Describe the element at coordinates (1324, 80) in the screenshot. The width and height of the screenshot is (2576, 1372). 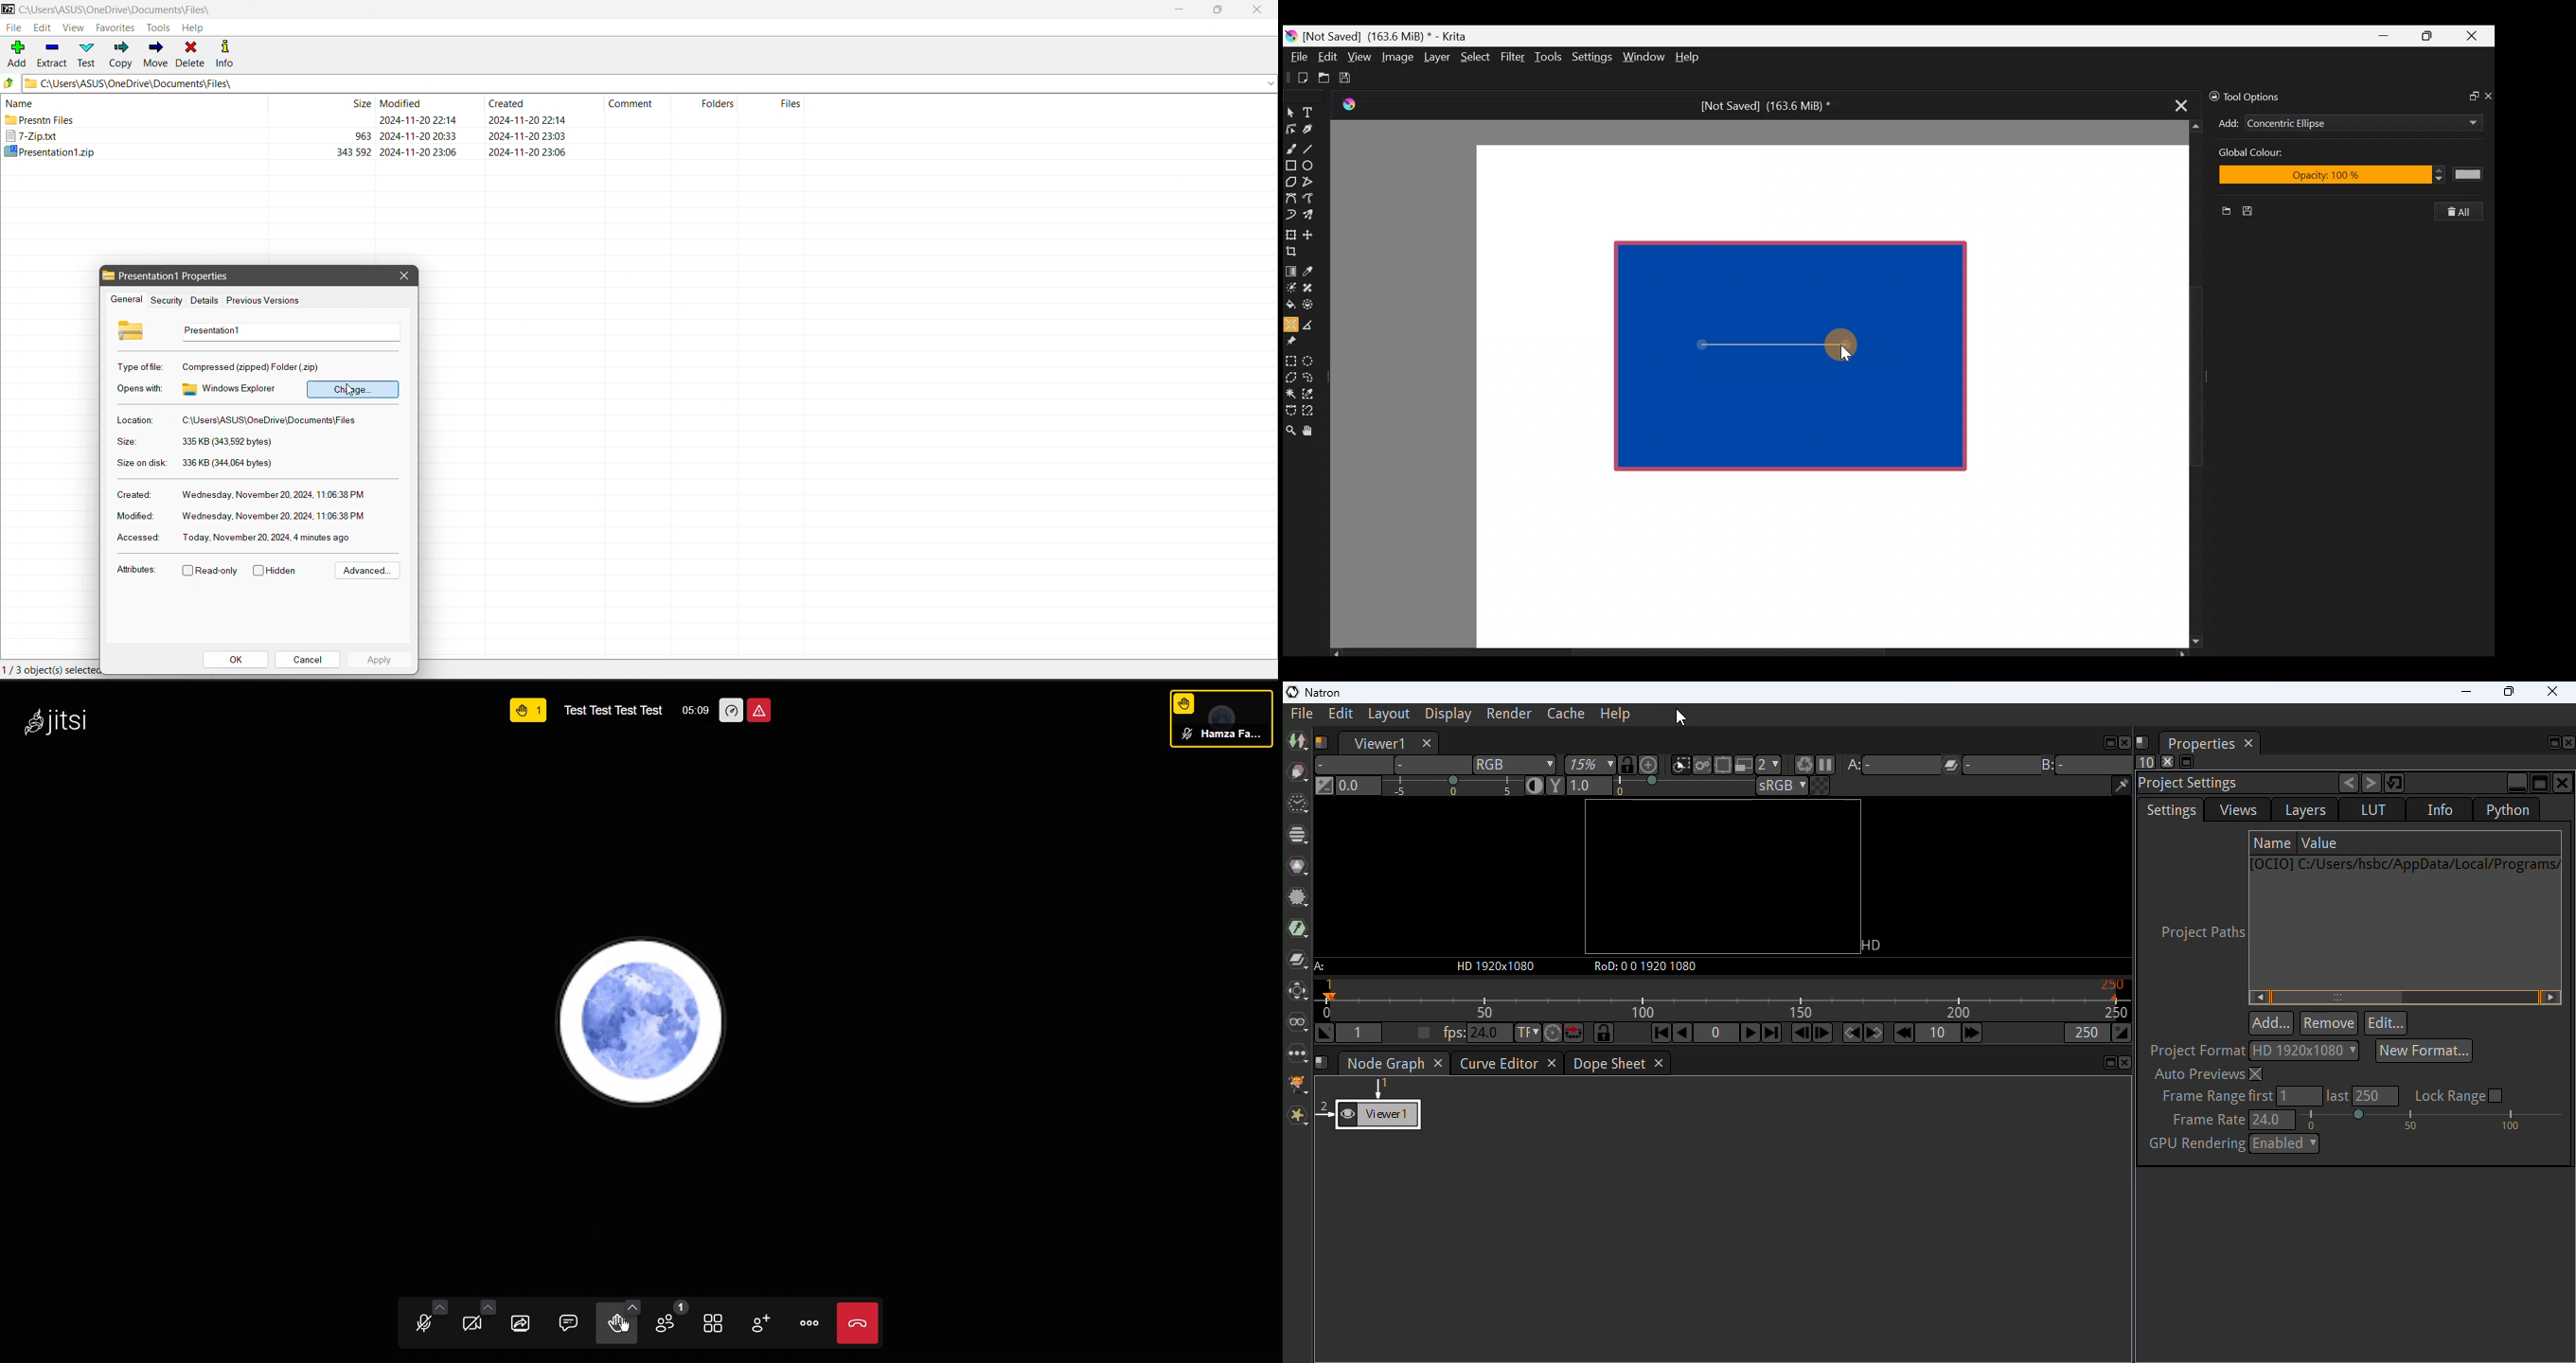
I see `Open an existing document` at that location.